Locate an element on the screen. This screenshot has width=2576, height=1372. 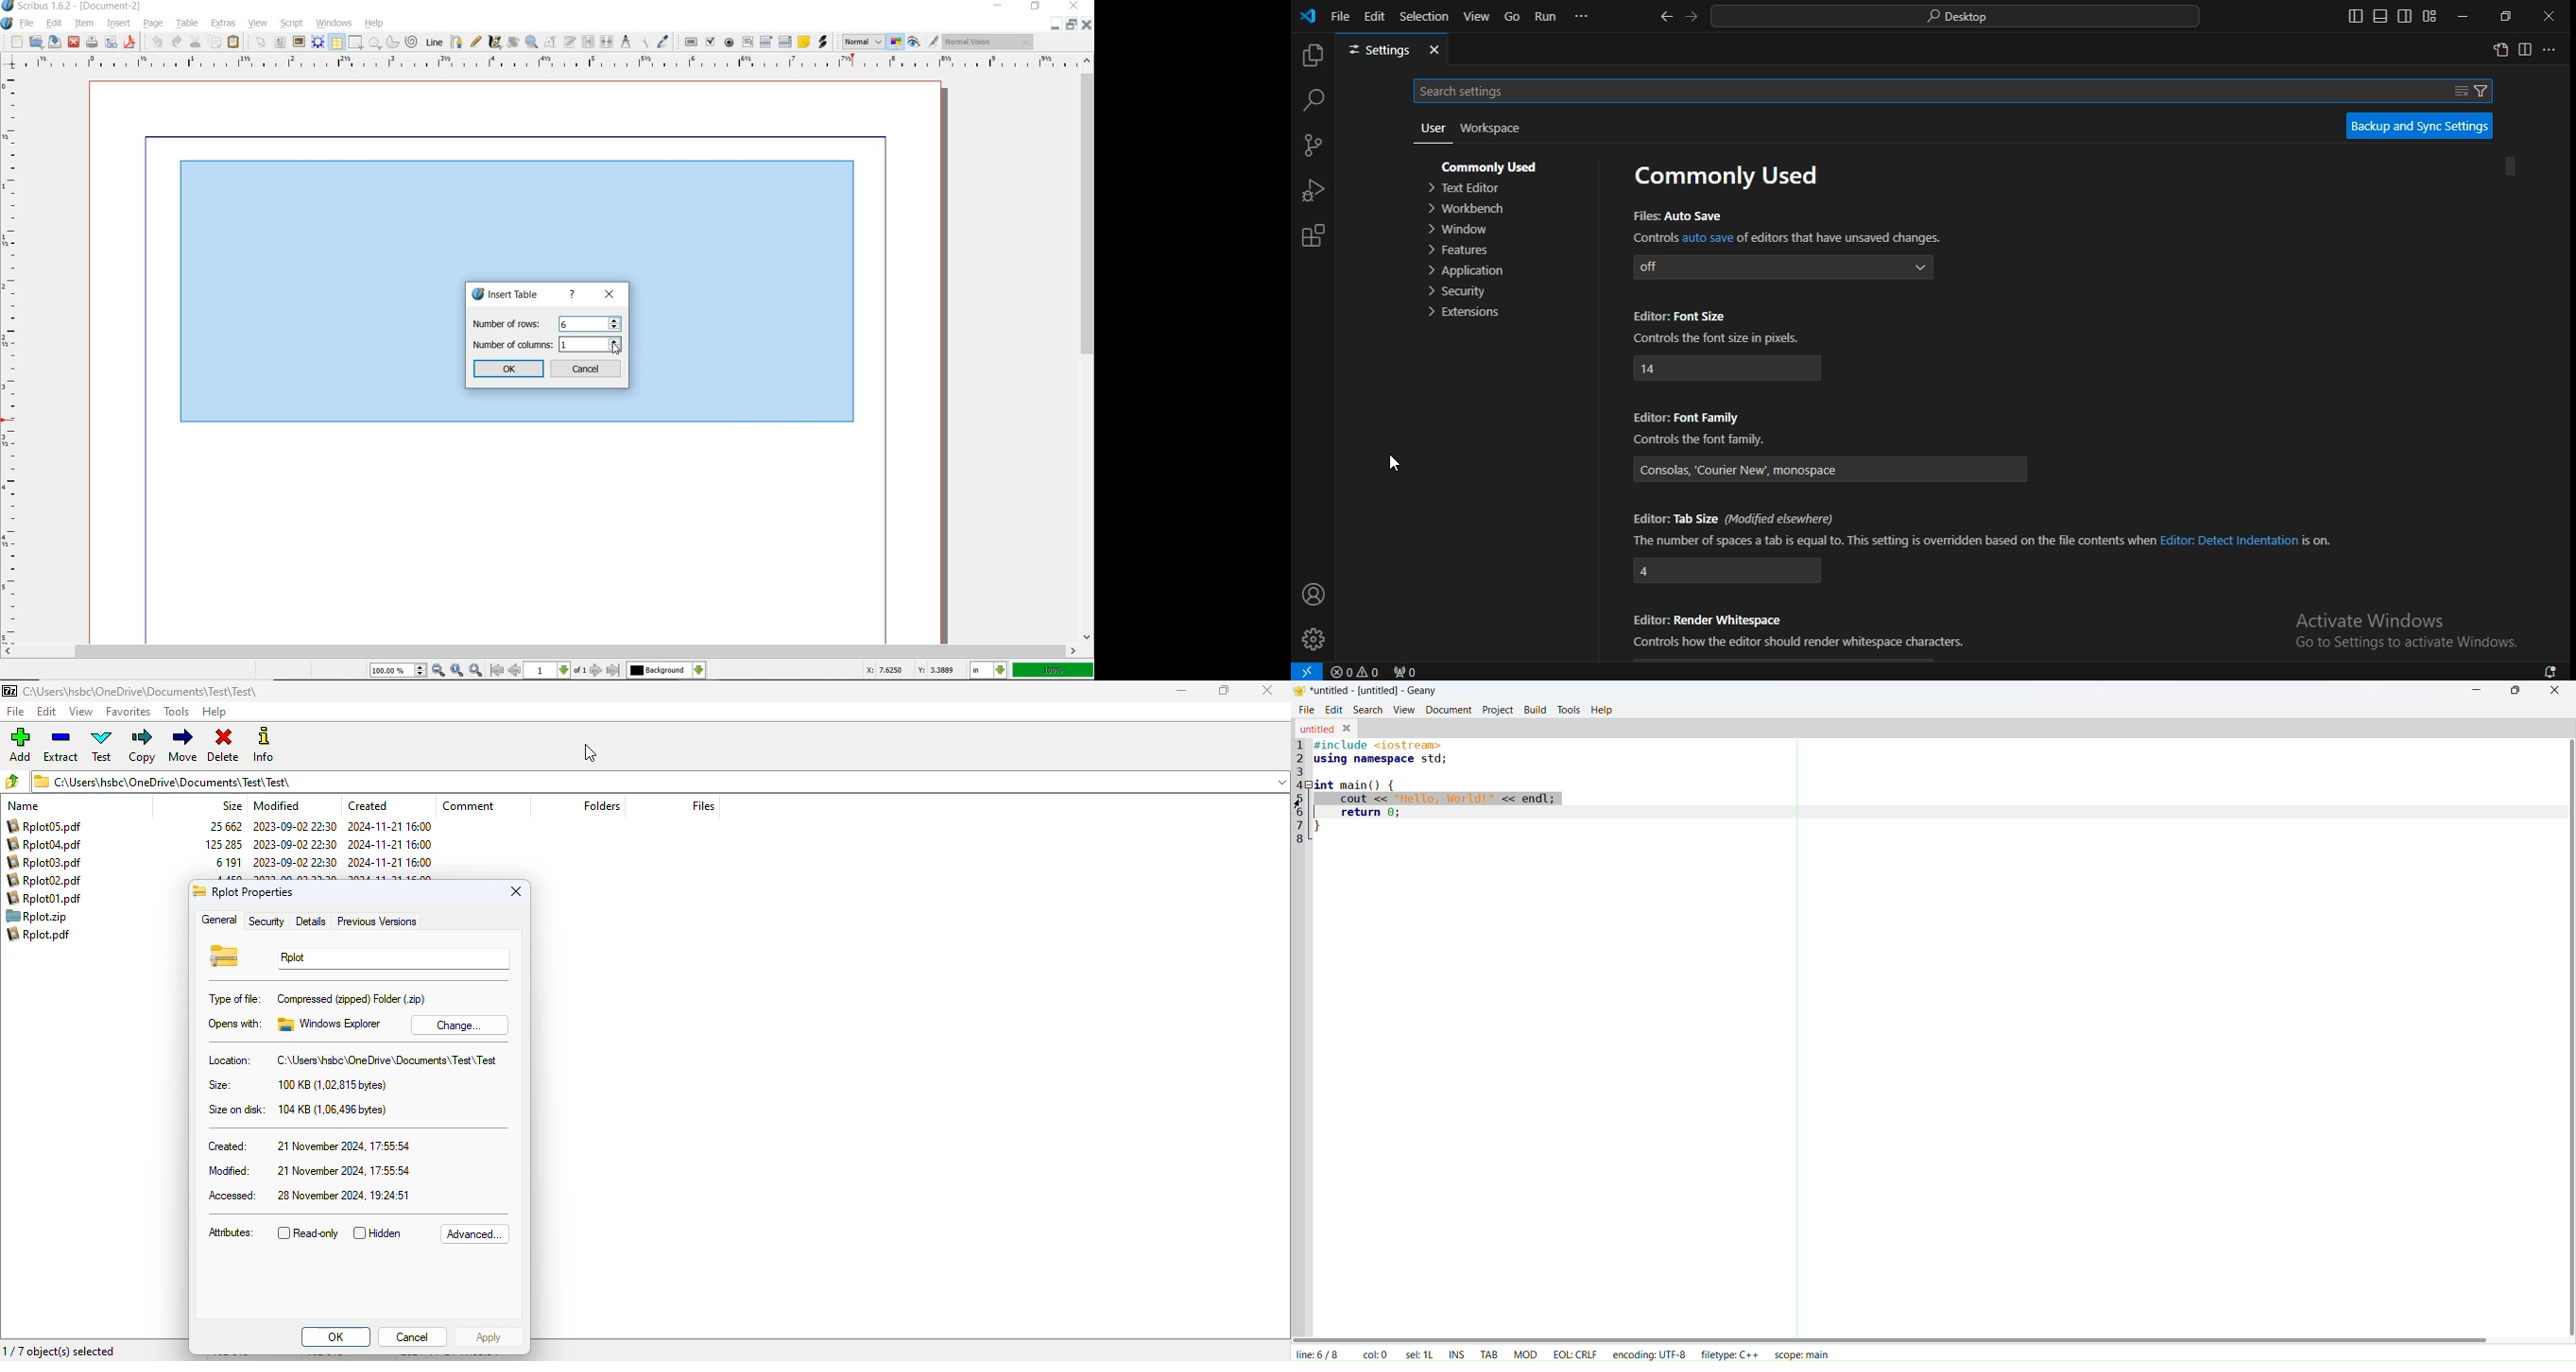
21 november 2024, 17:55:54 is located at coordinates (344, 1146).